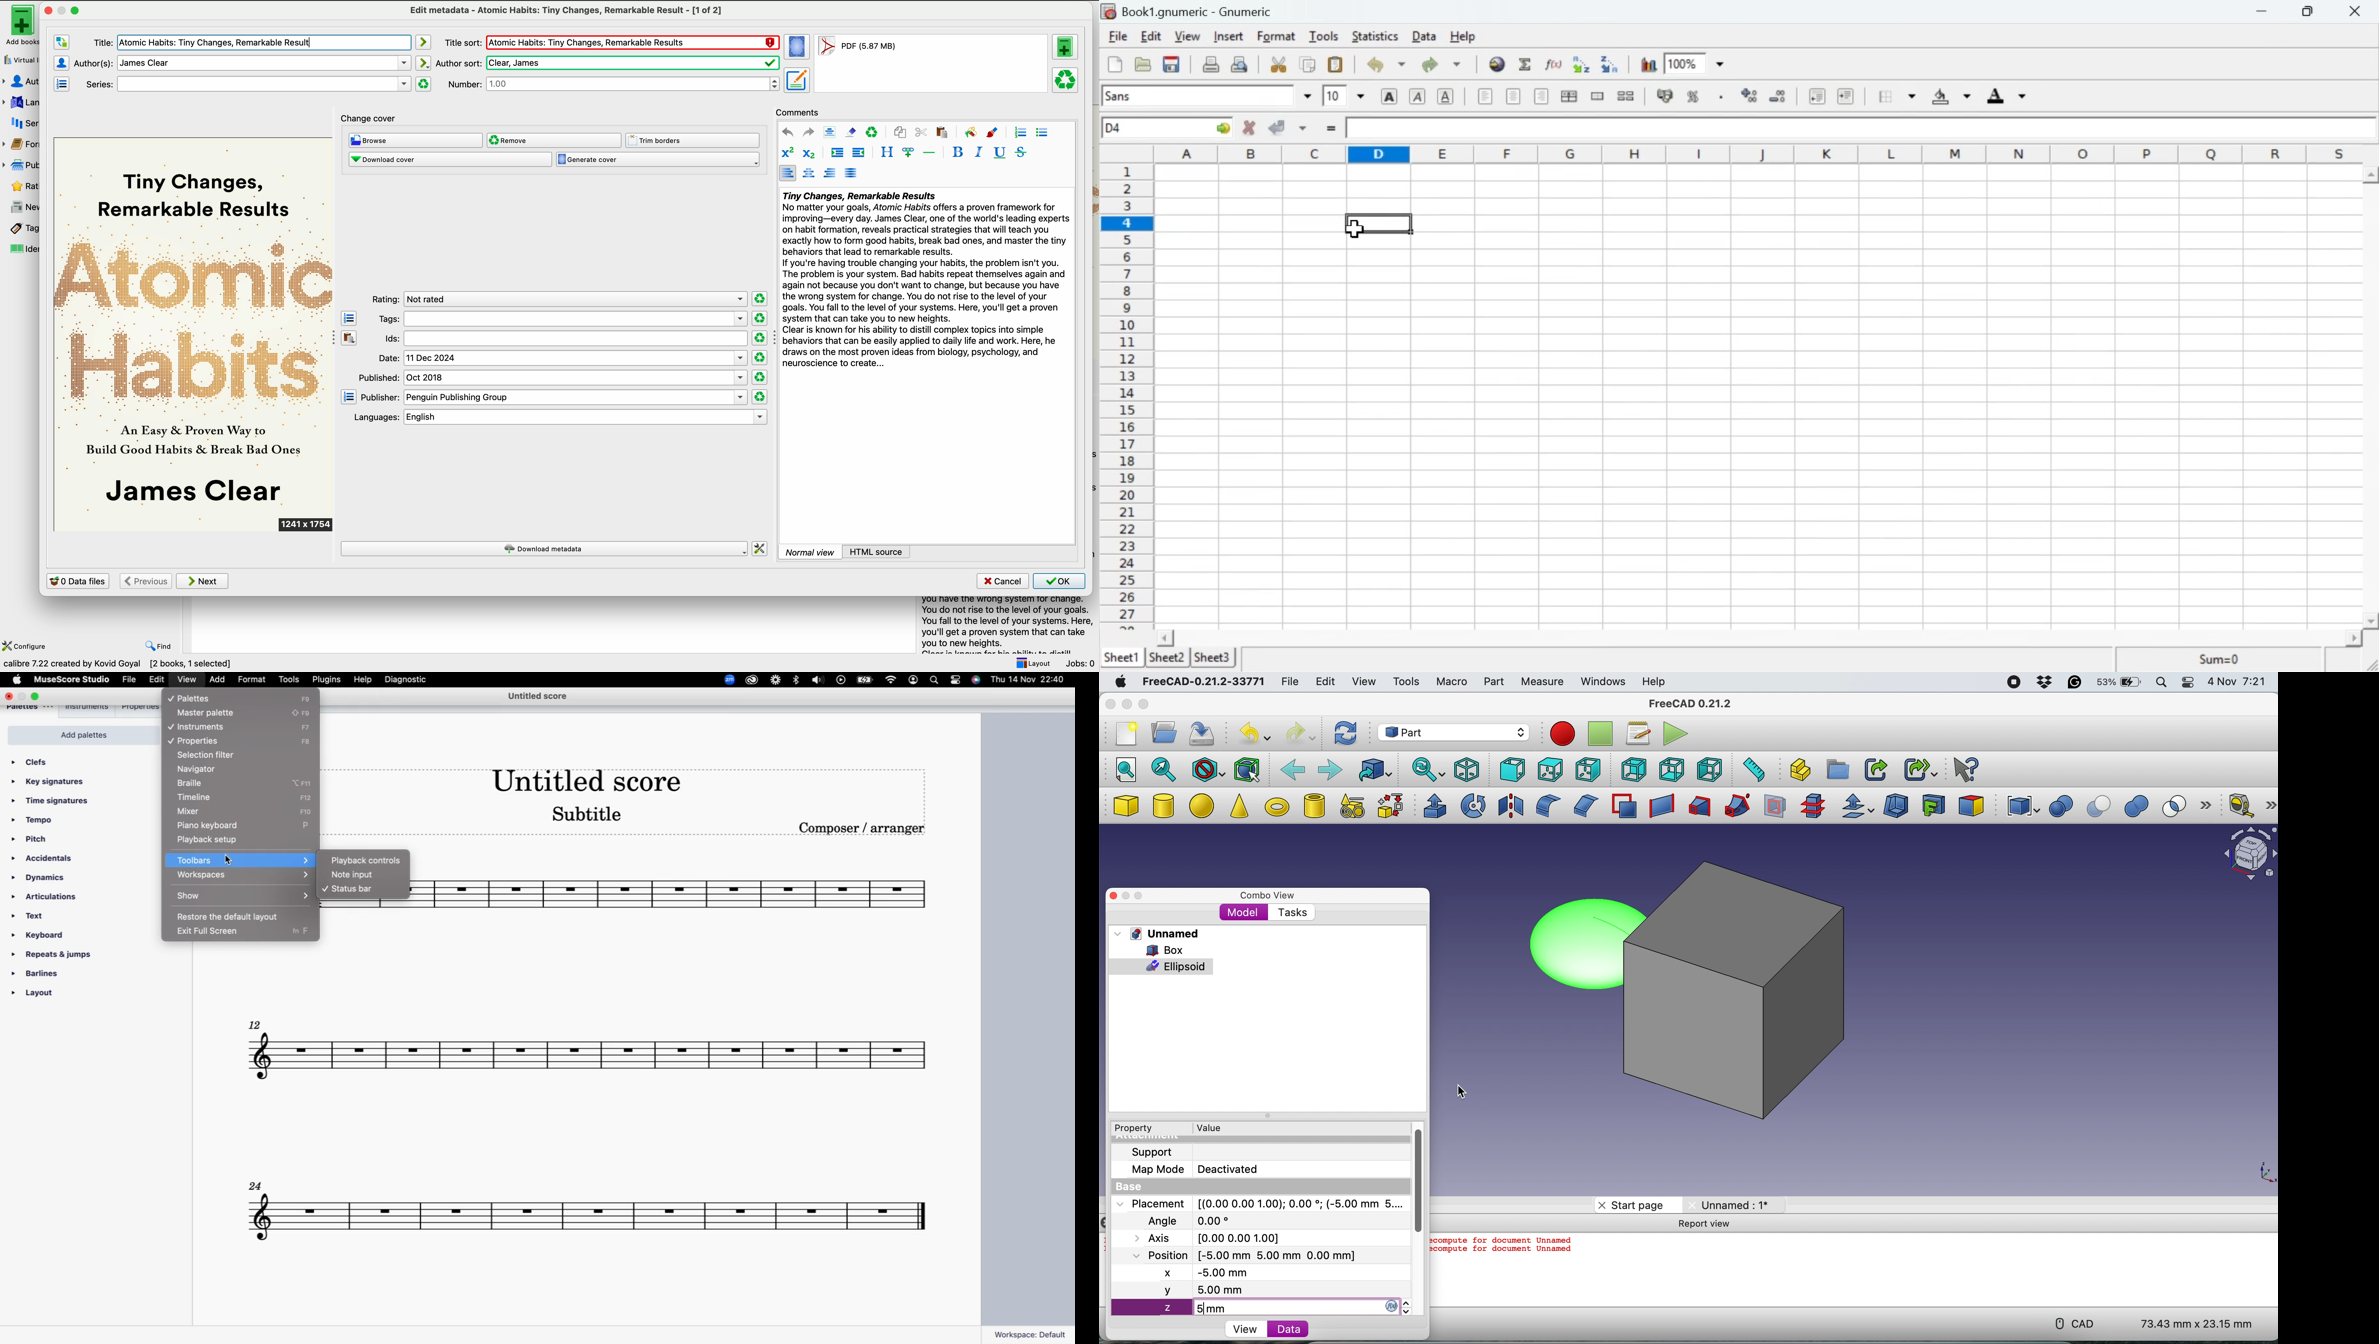 This screenshot has height=1344, width=2380. Describe the element at coordinates (1408, 684) in the screenshot. I see `tools` at that location.